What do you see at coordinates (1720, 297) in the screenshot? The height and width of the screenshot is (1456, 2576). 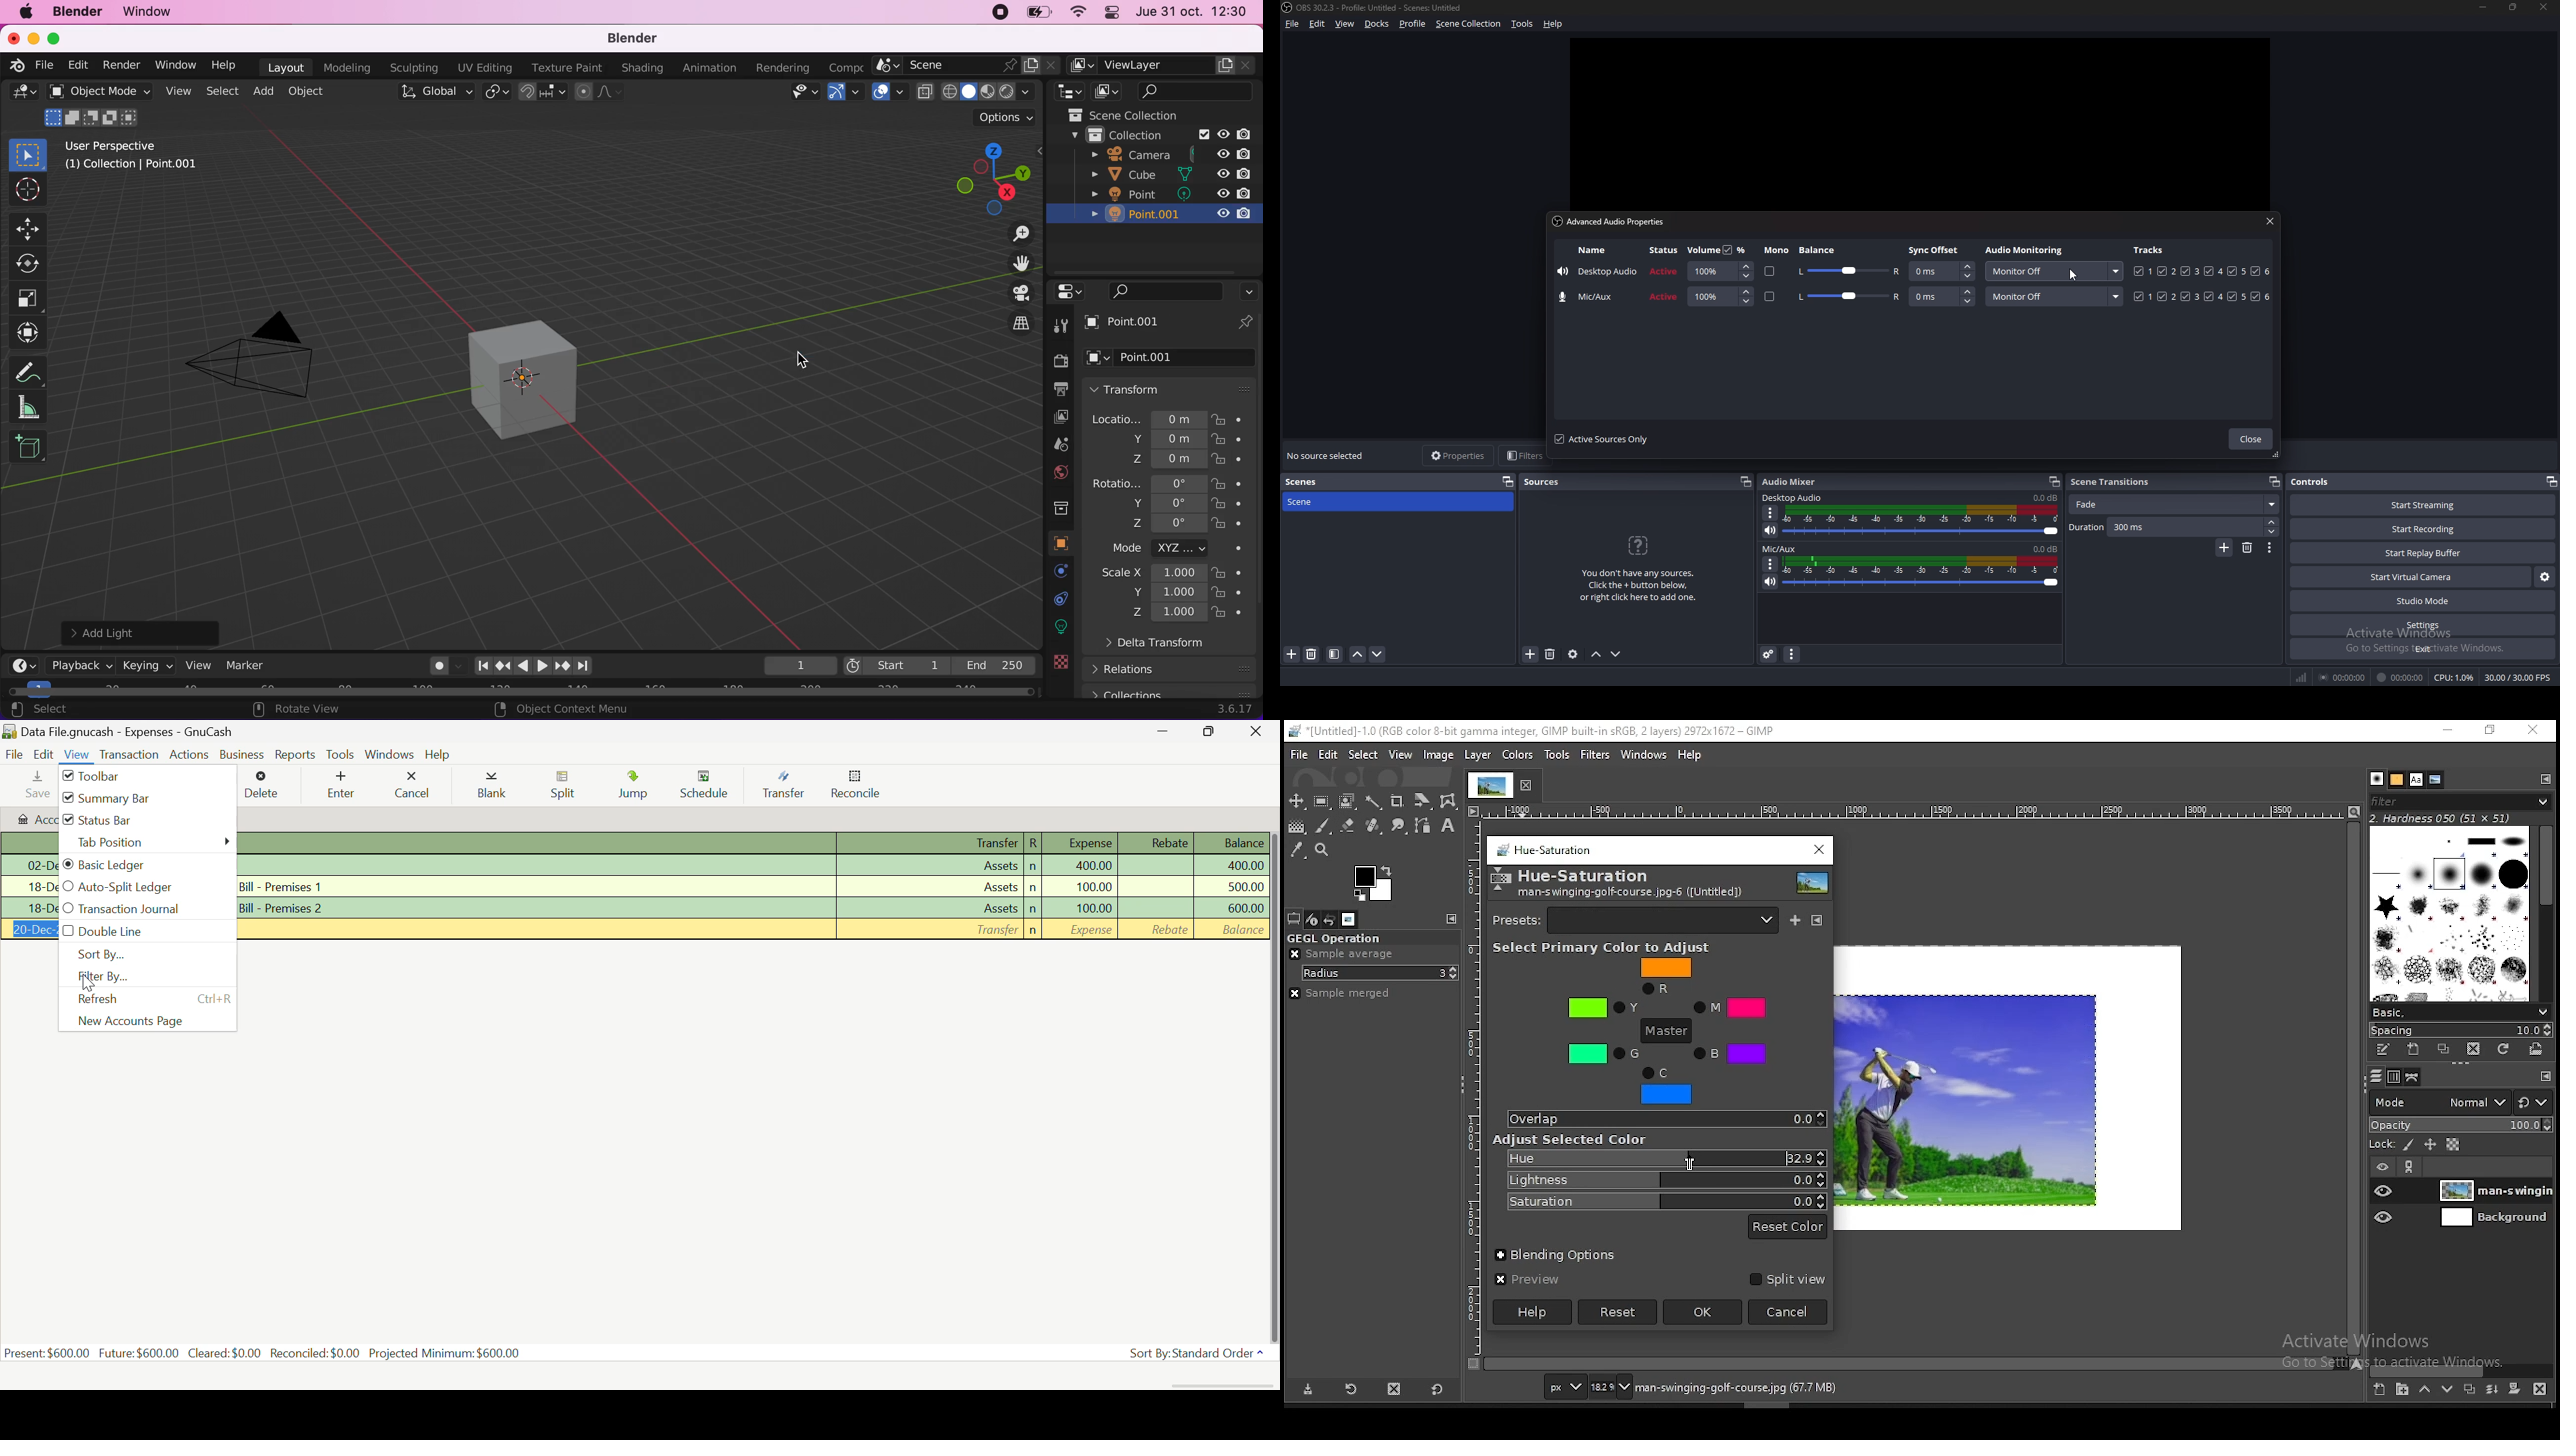 I see `volume adjust` at bounding box center [1720, 297].